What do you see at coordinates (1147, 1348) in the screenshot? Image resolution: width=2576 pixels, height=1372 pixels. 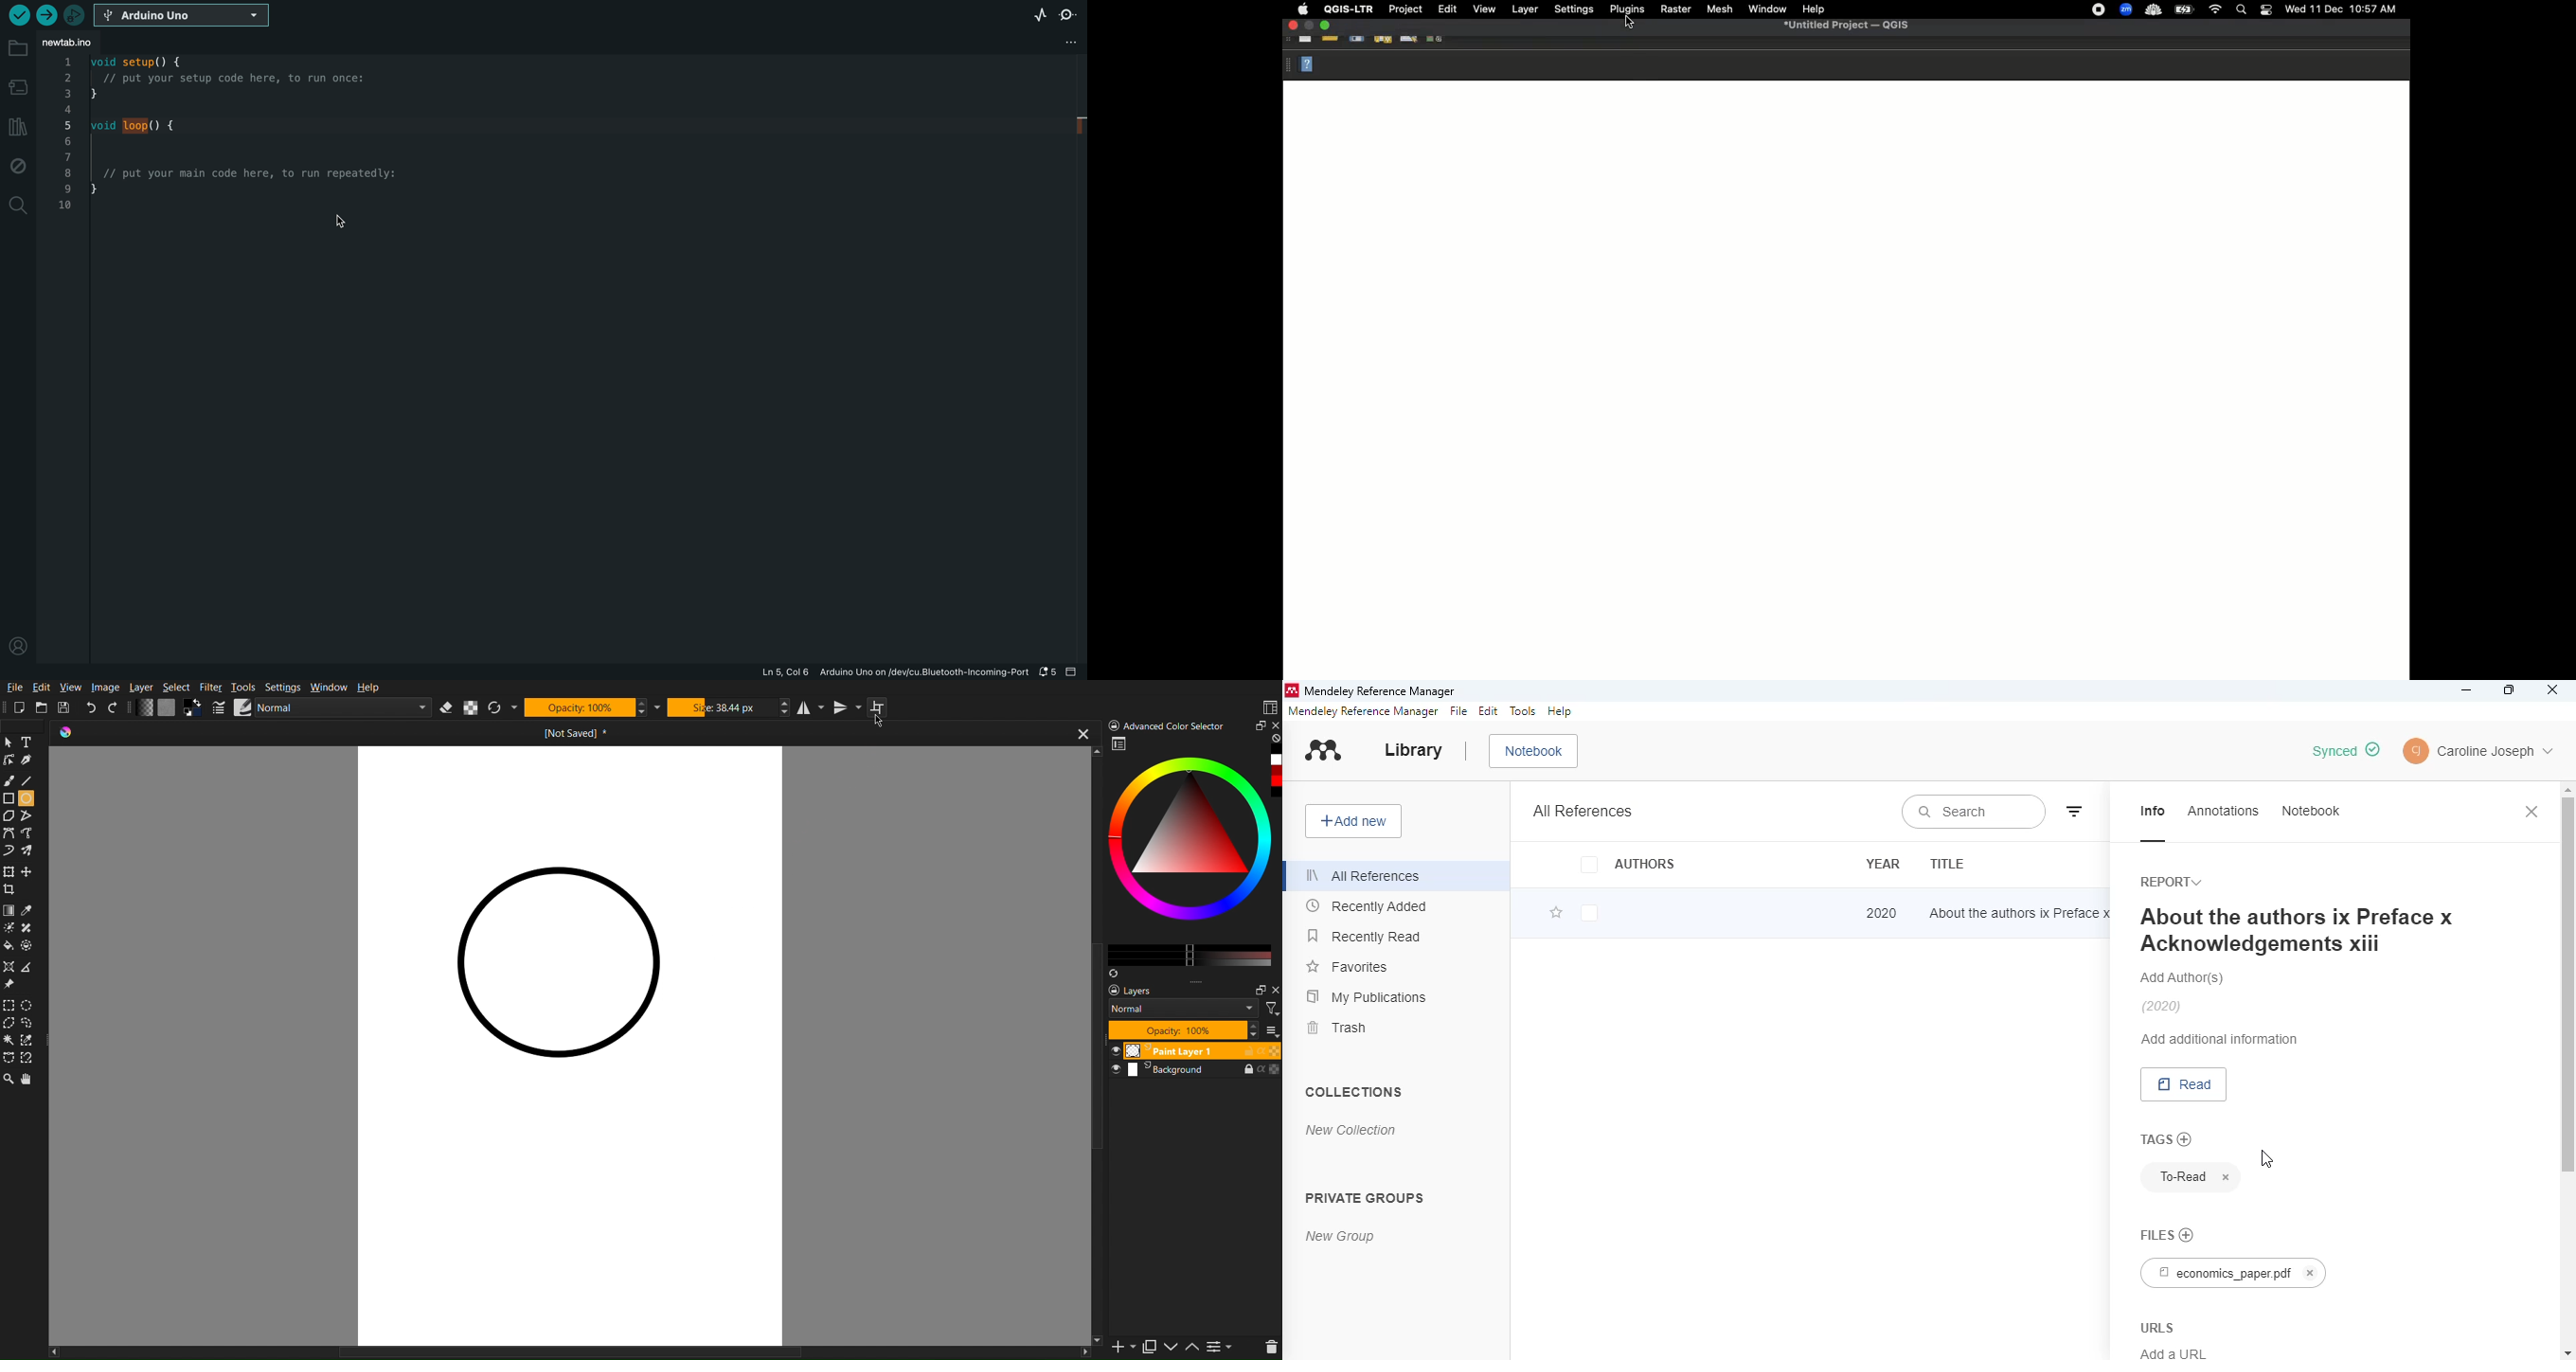 I see `copy` at bounding box center [1147, 1348].